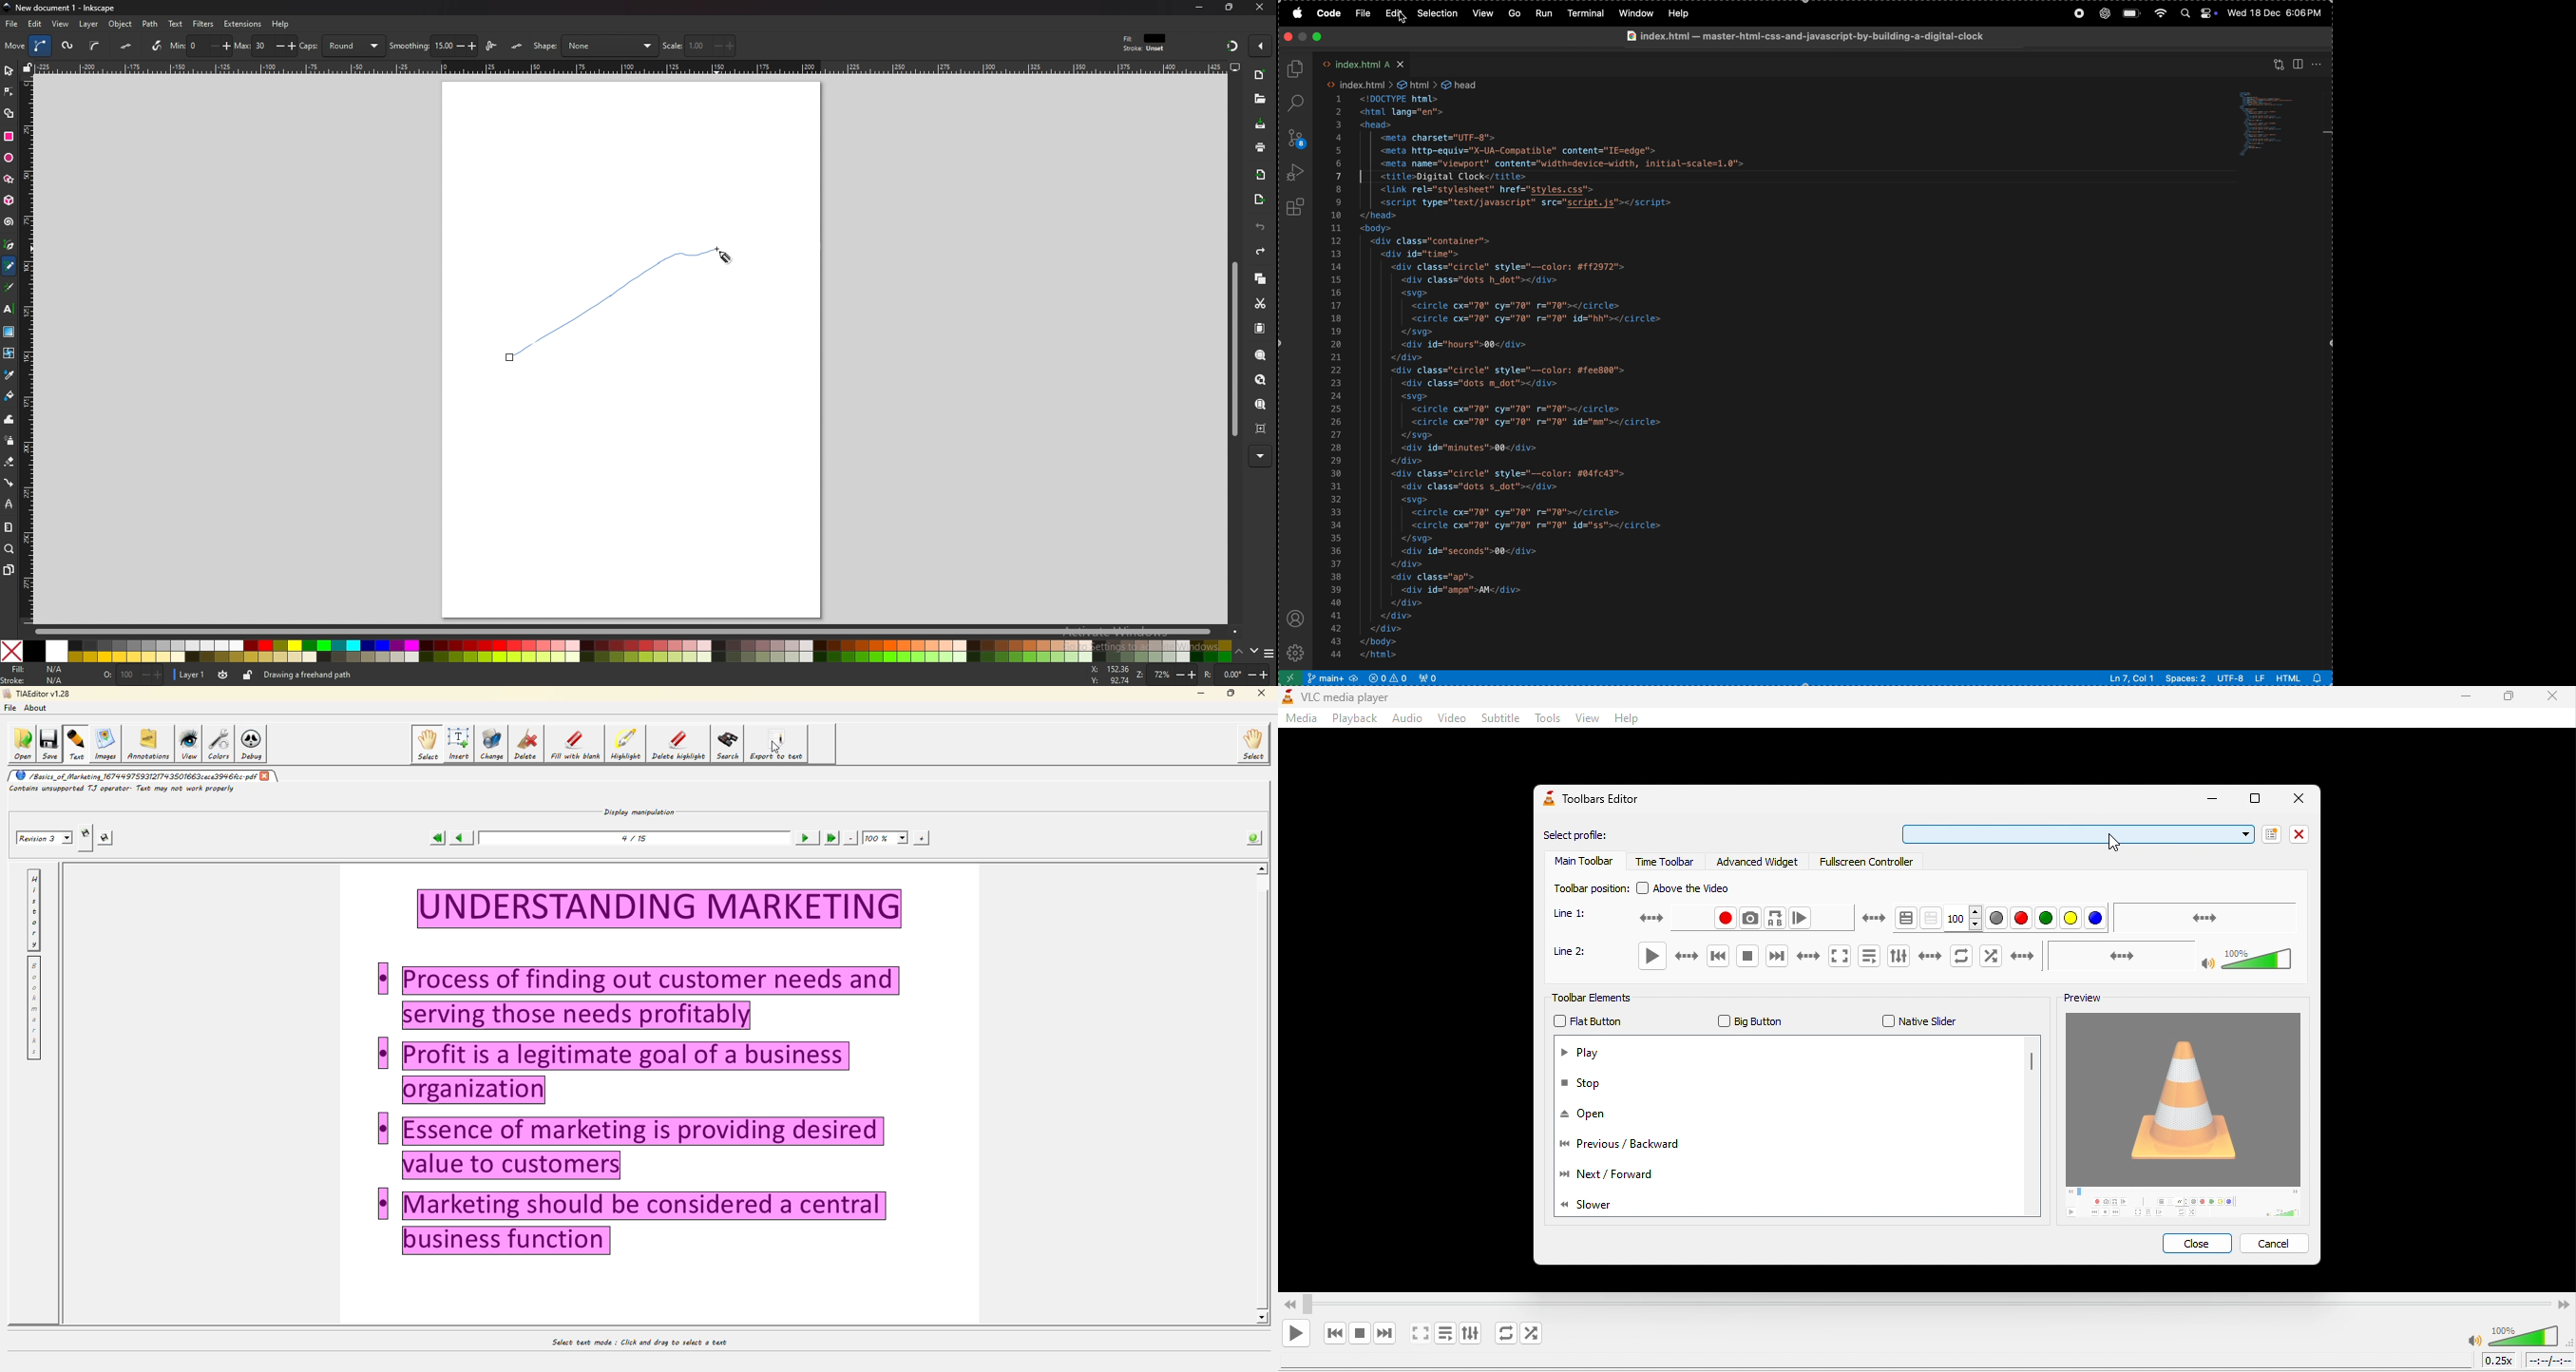  I want to click on audio, so click(1408, 718).